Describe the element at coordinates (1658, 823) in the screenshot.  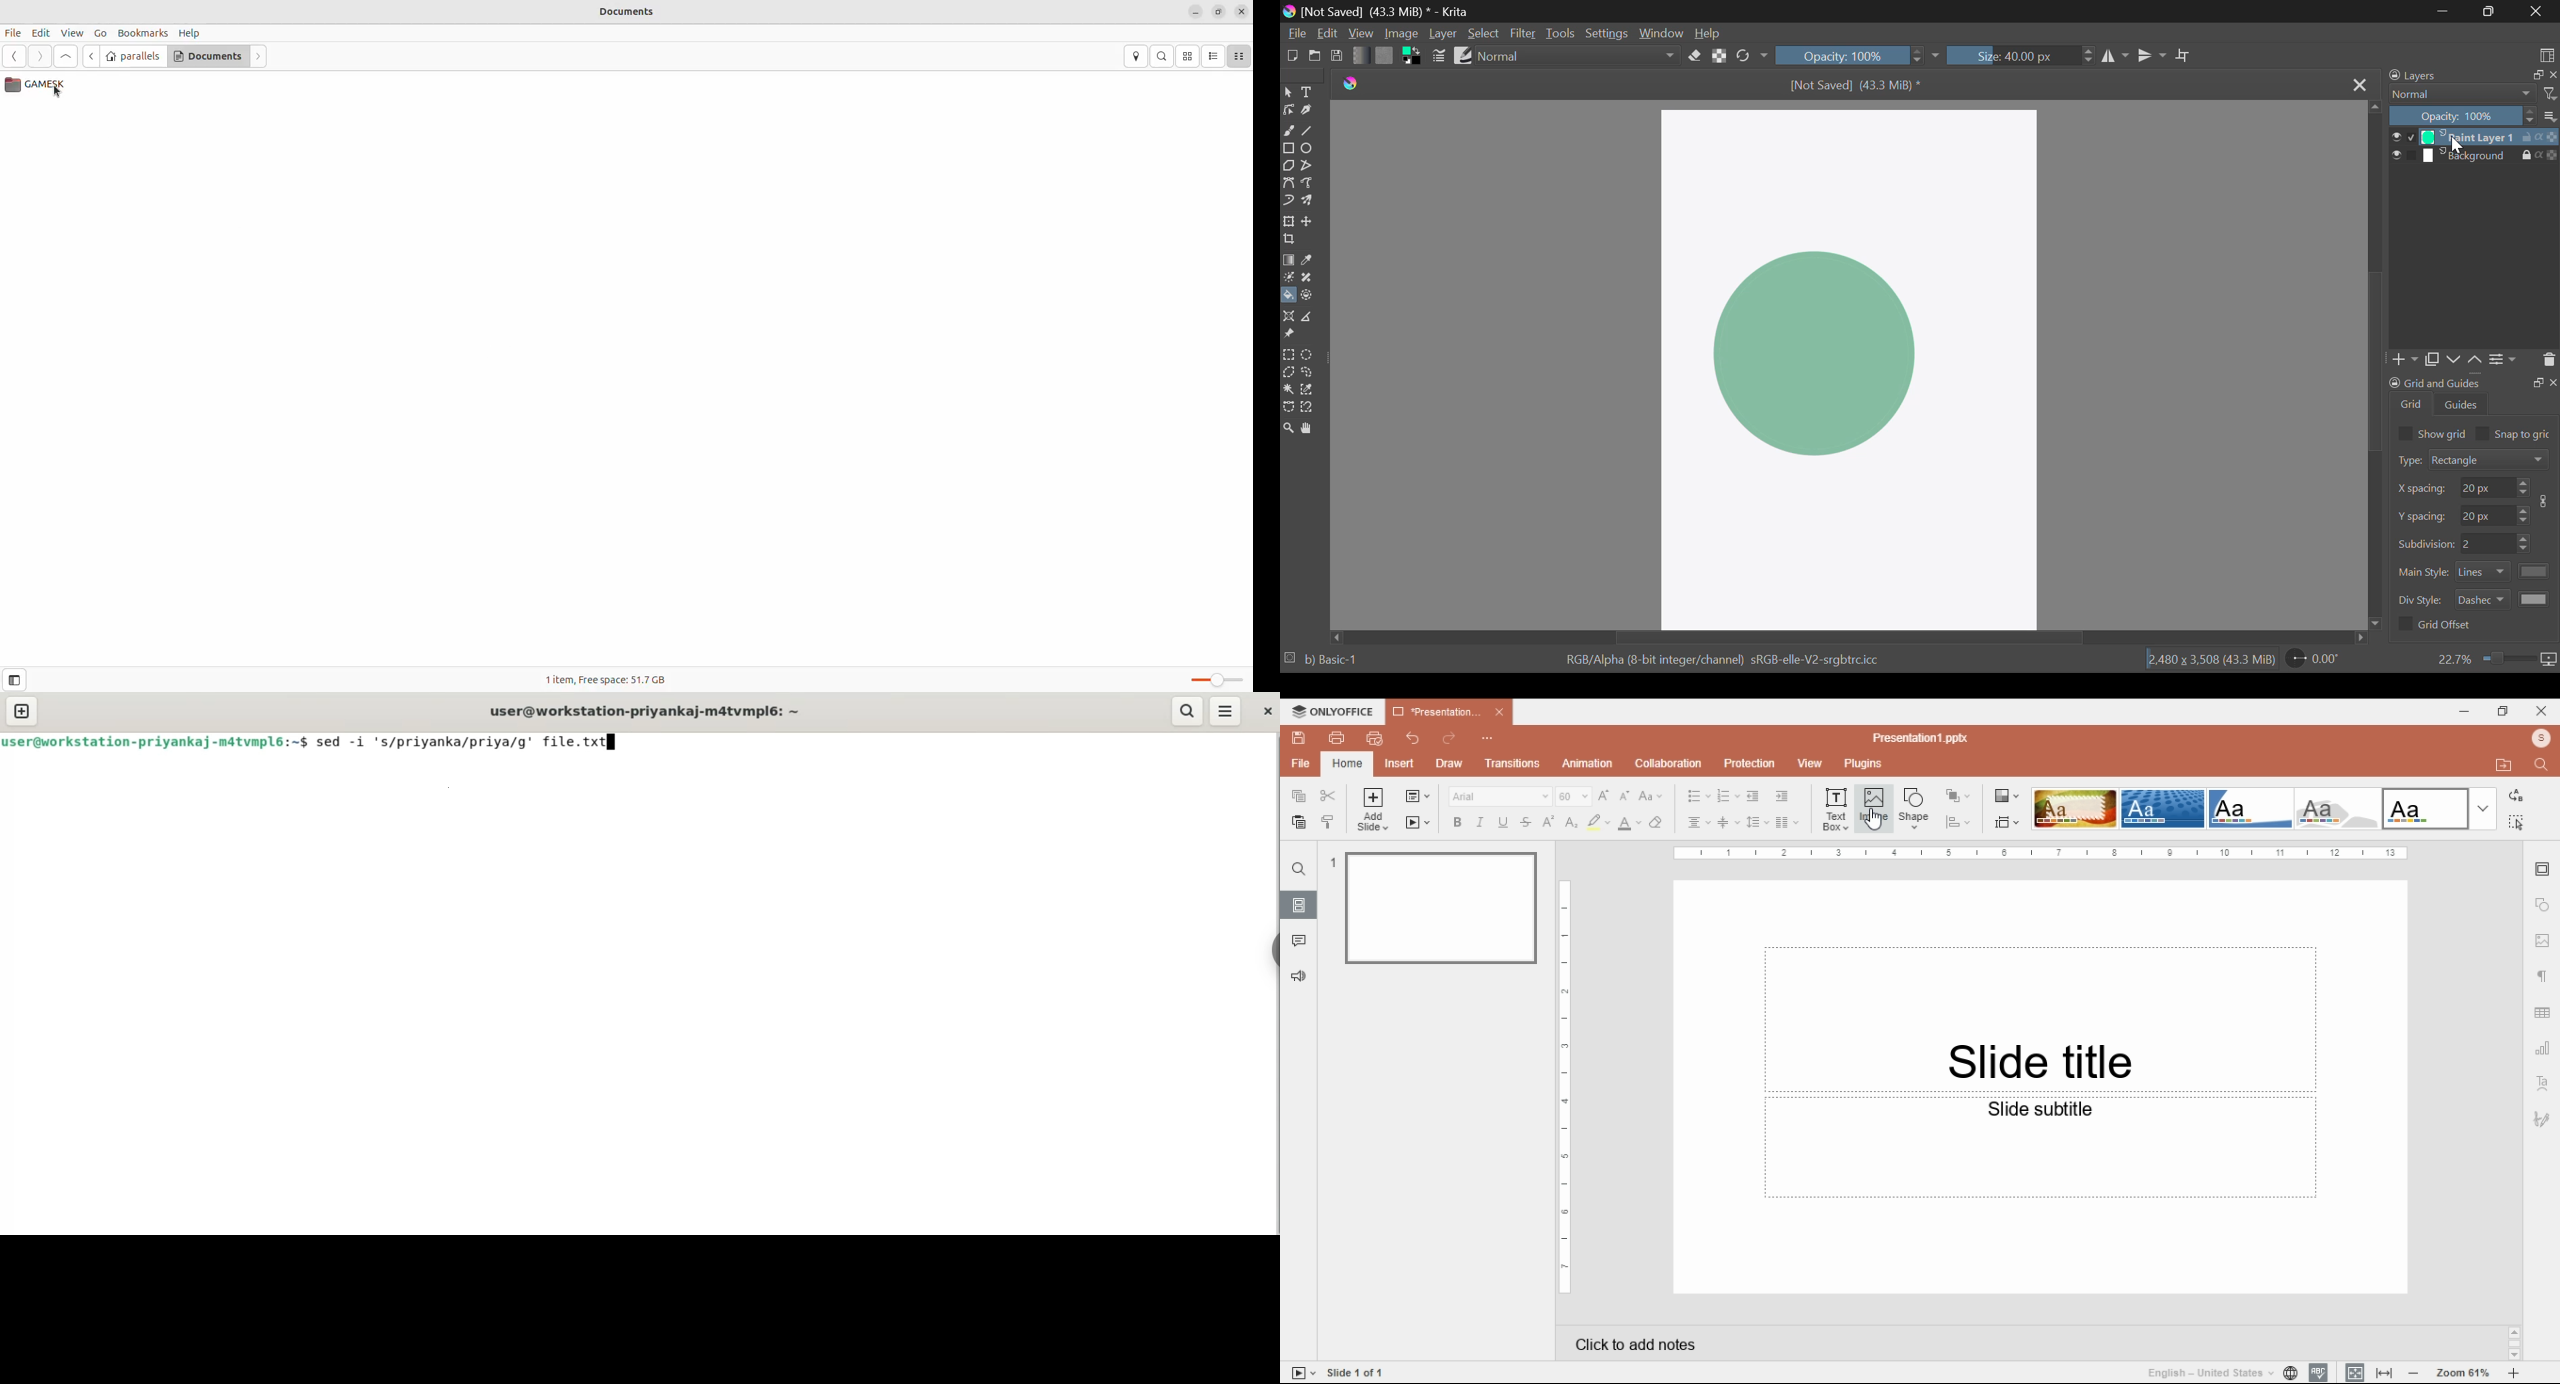
I see `erase` at that location.